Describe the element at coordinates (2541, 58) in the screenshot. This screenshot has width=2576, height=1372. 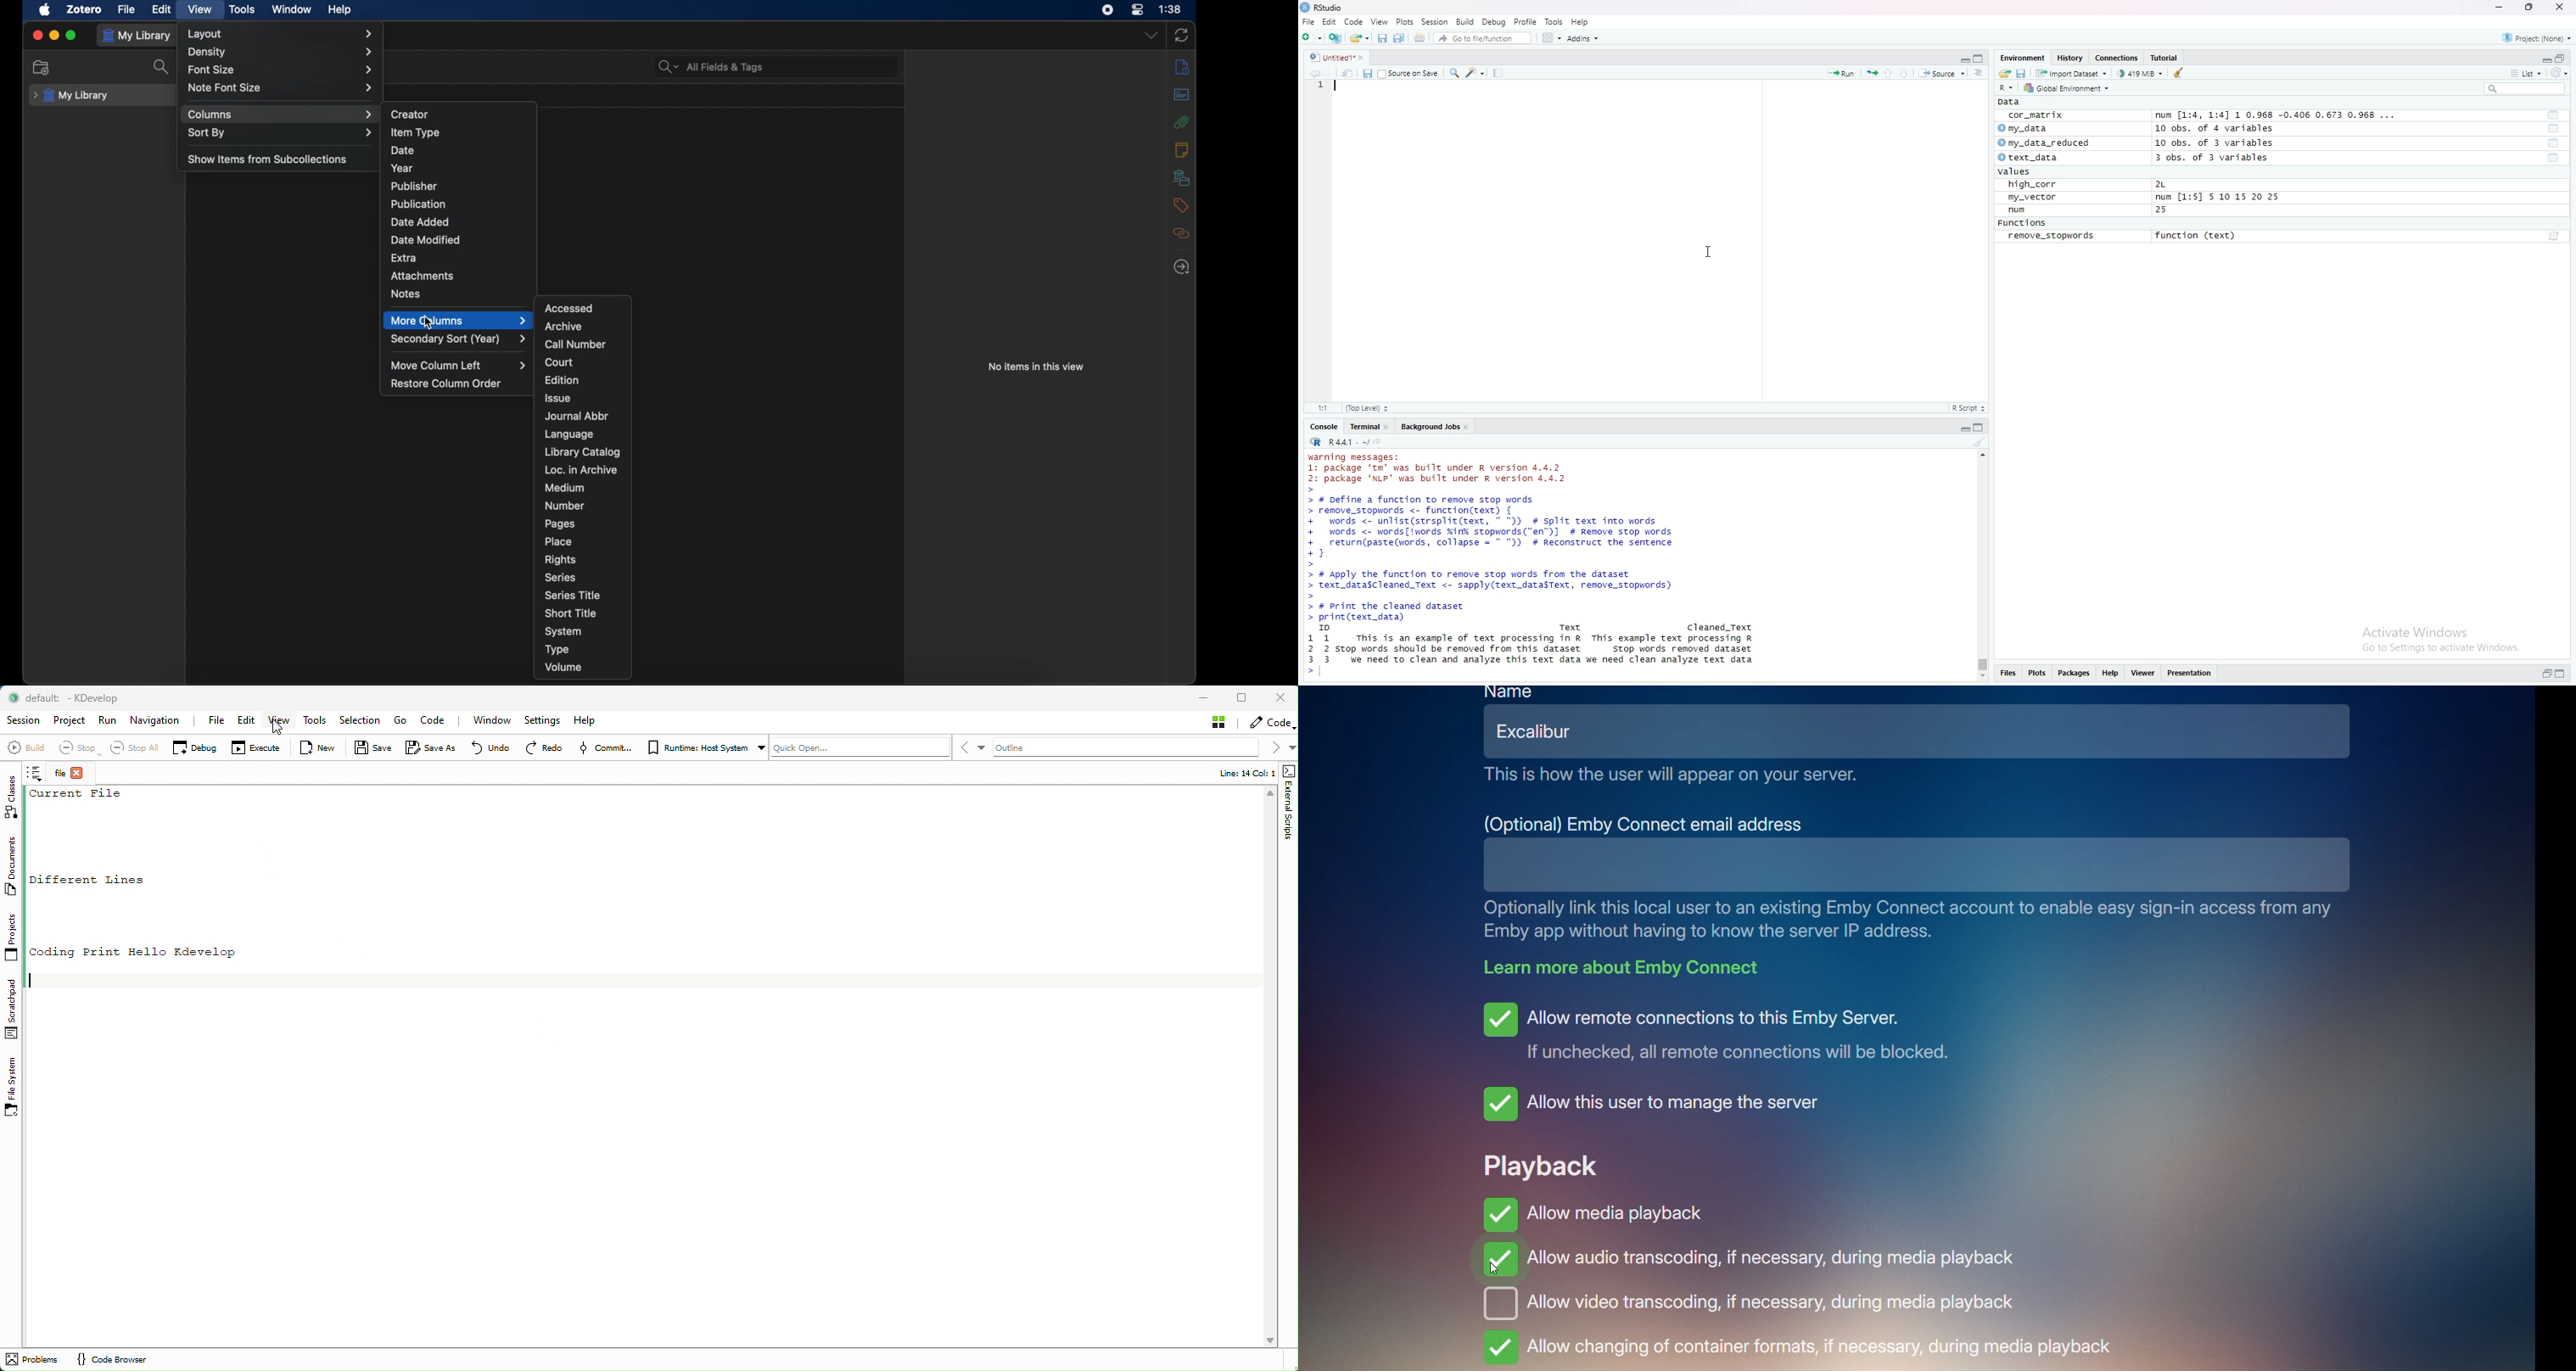
I see `Minimize` at that location.